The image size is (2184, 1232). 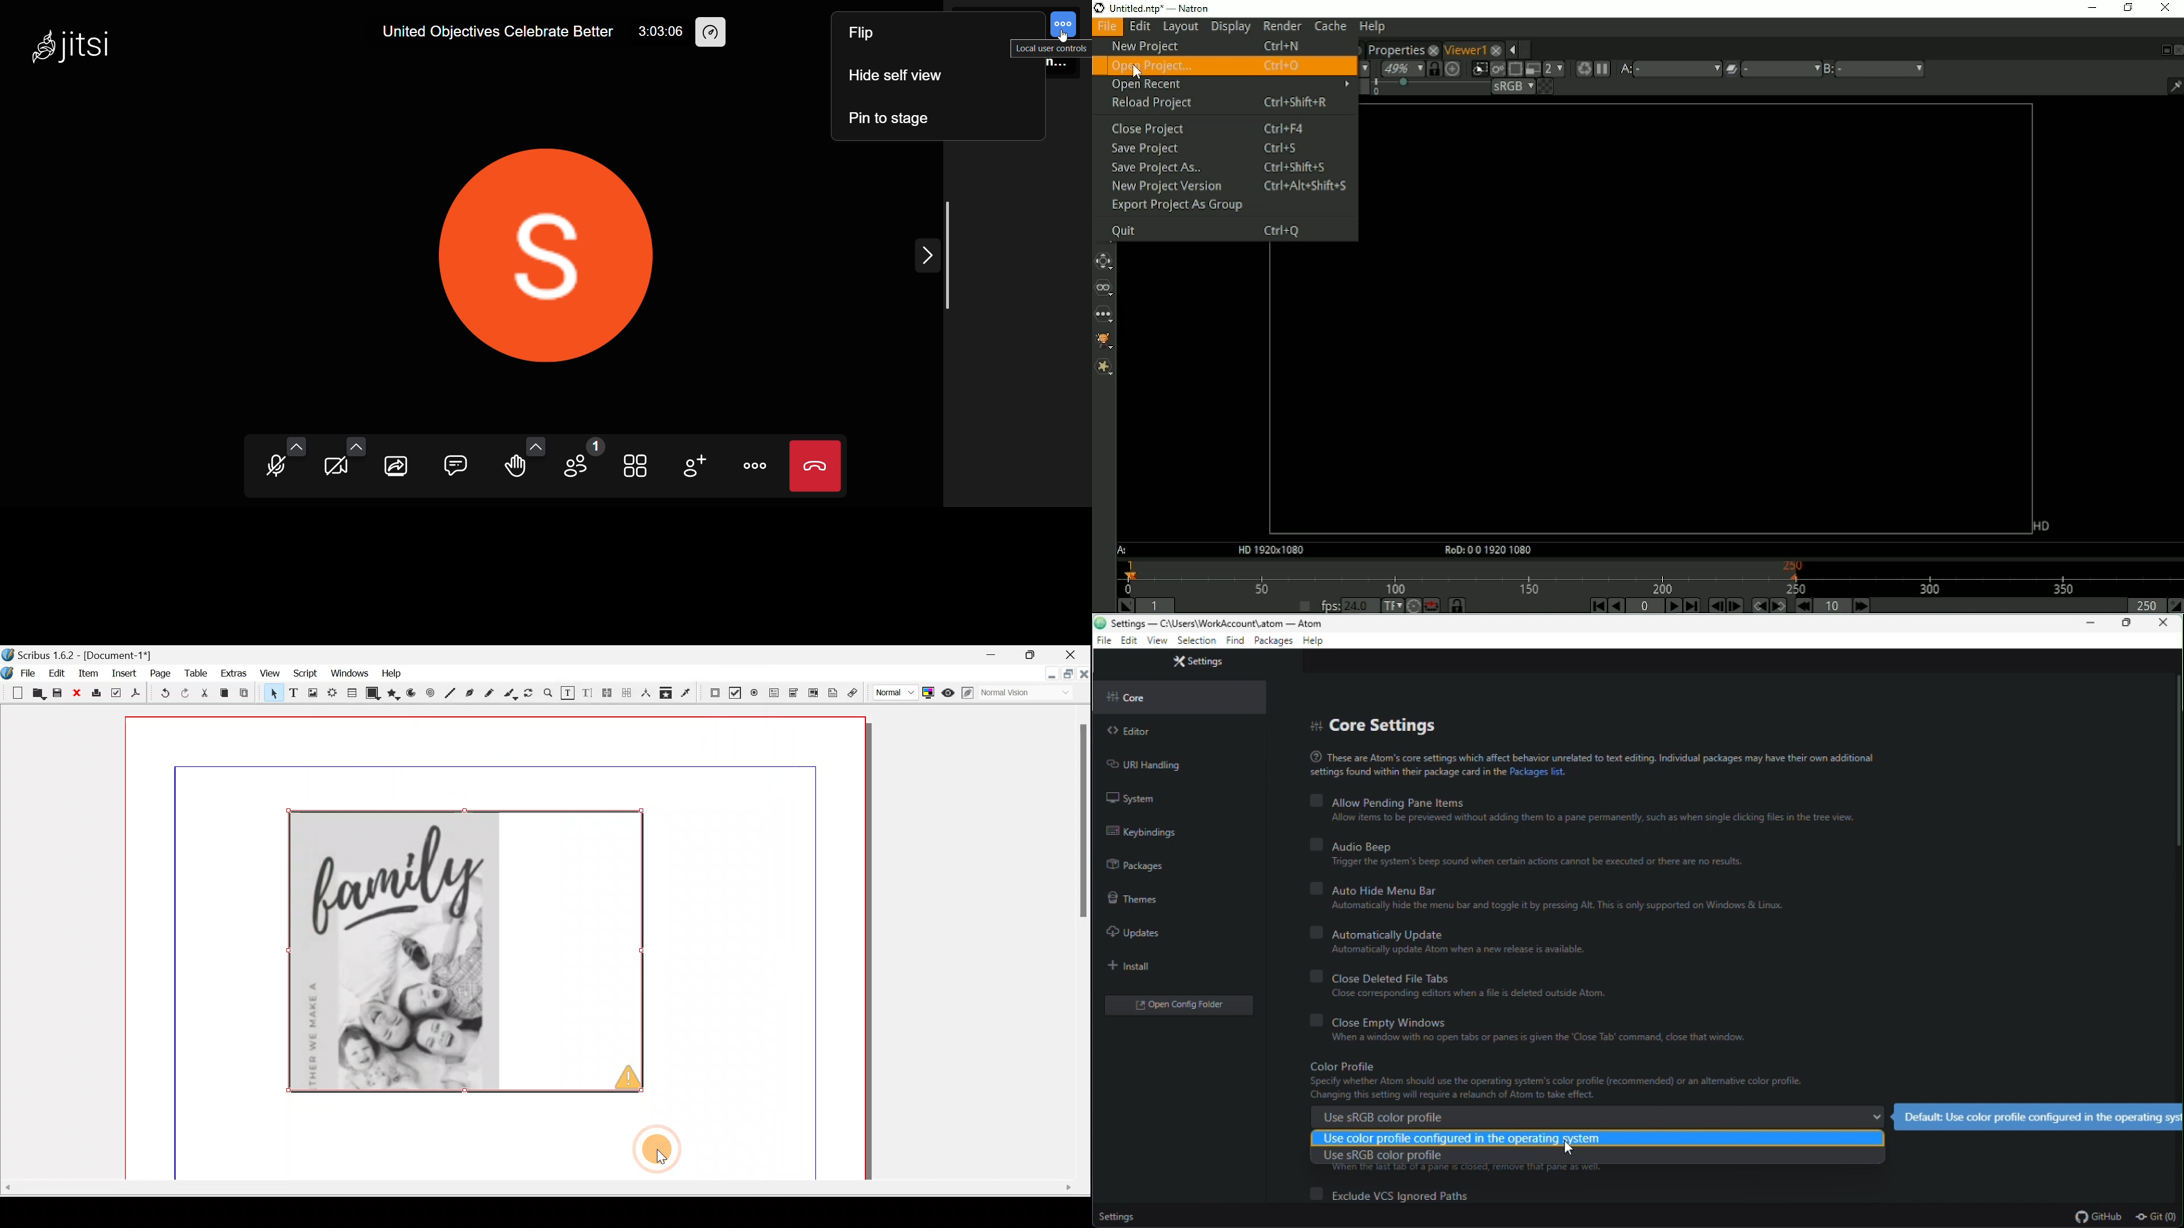 What do you see at coordinates (1130, 932) in the screenshot?
I see `Updates` at bounding box center [1130, 932].